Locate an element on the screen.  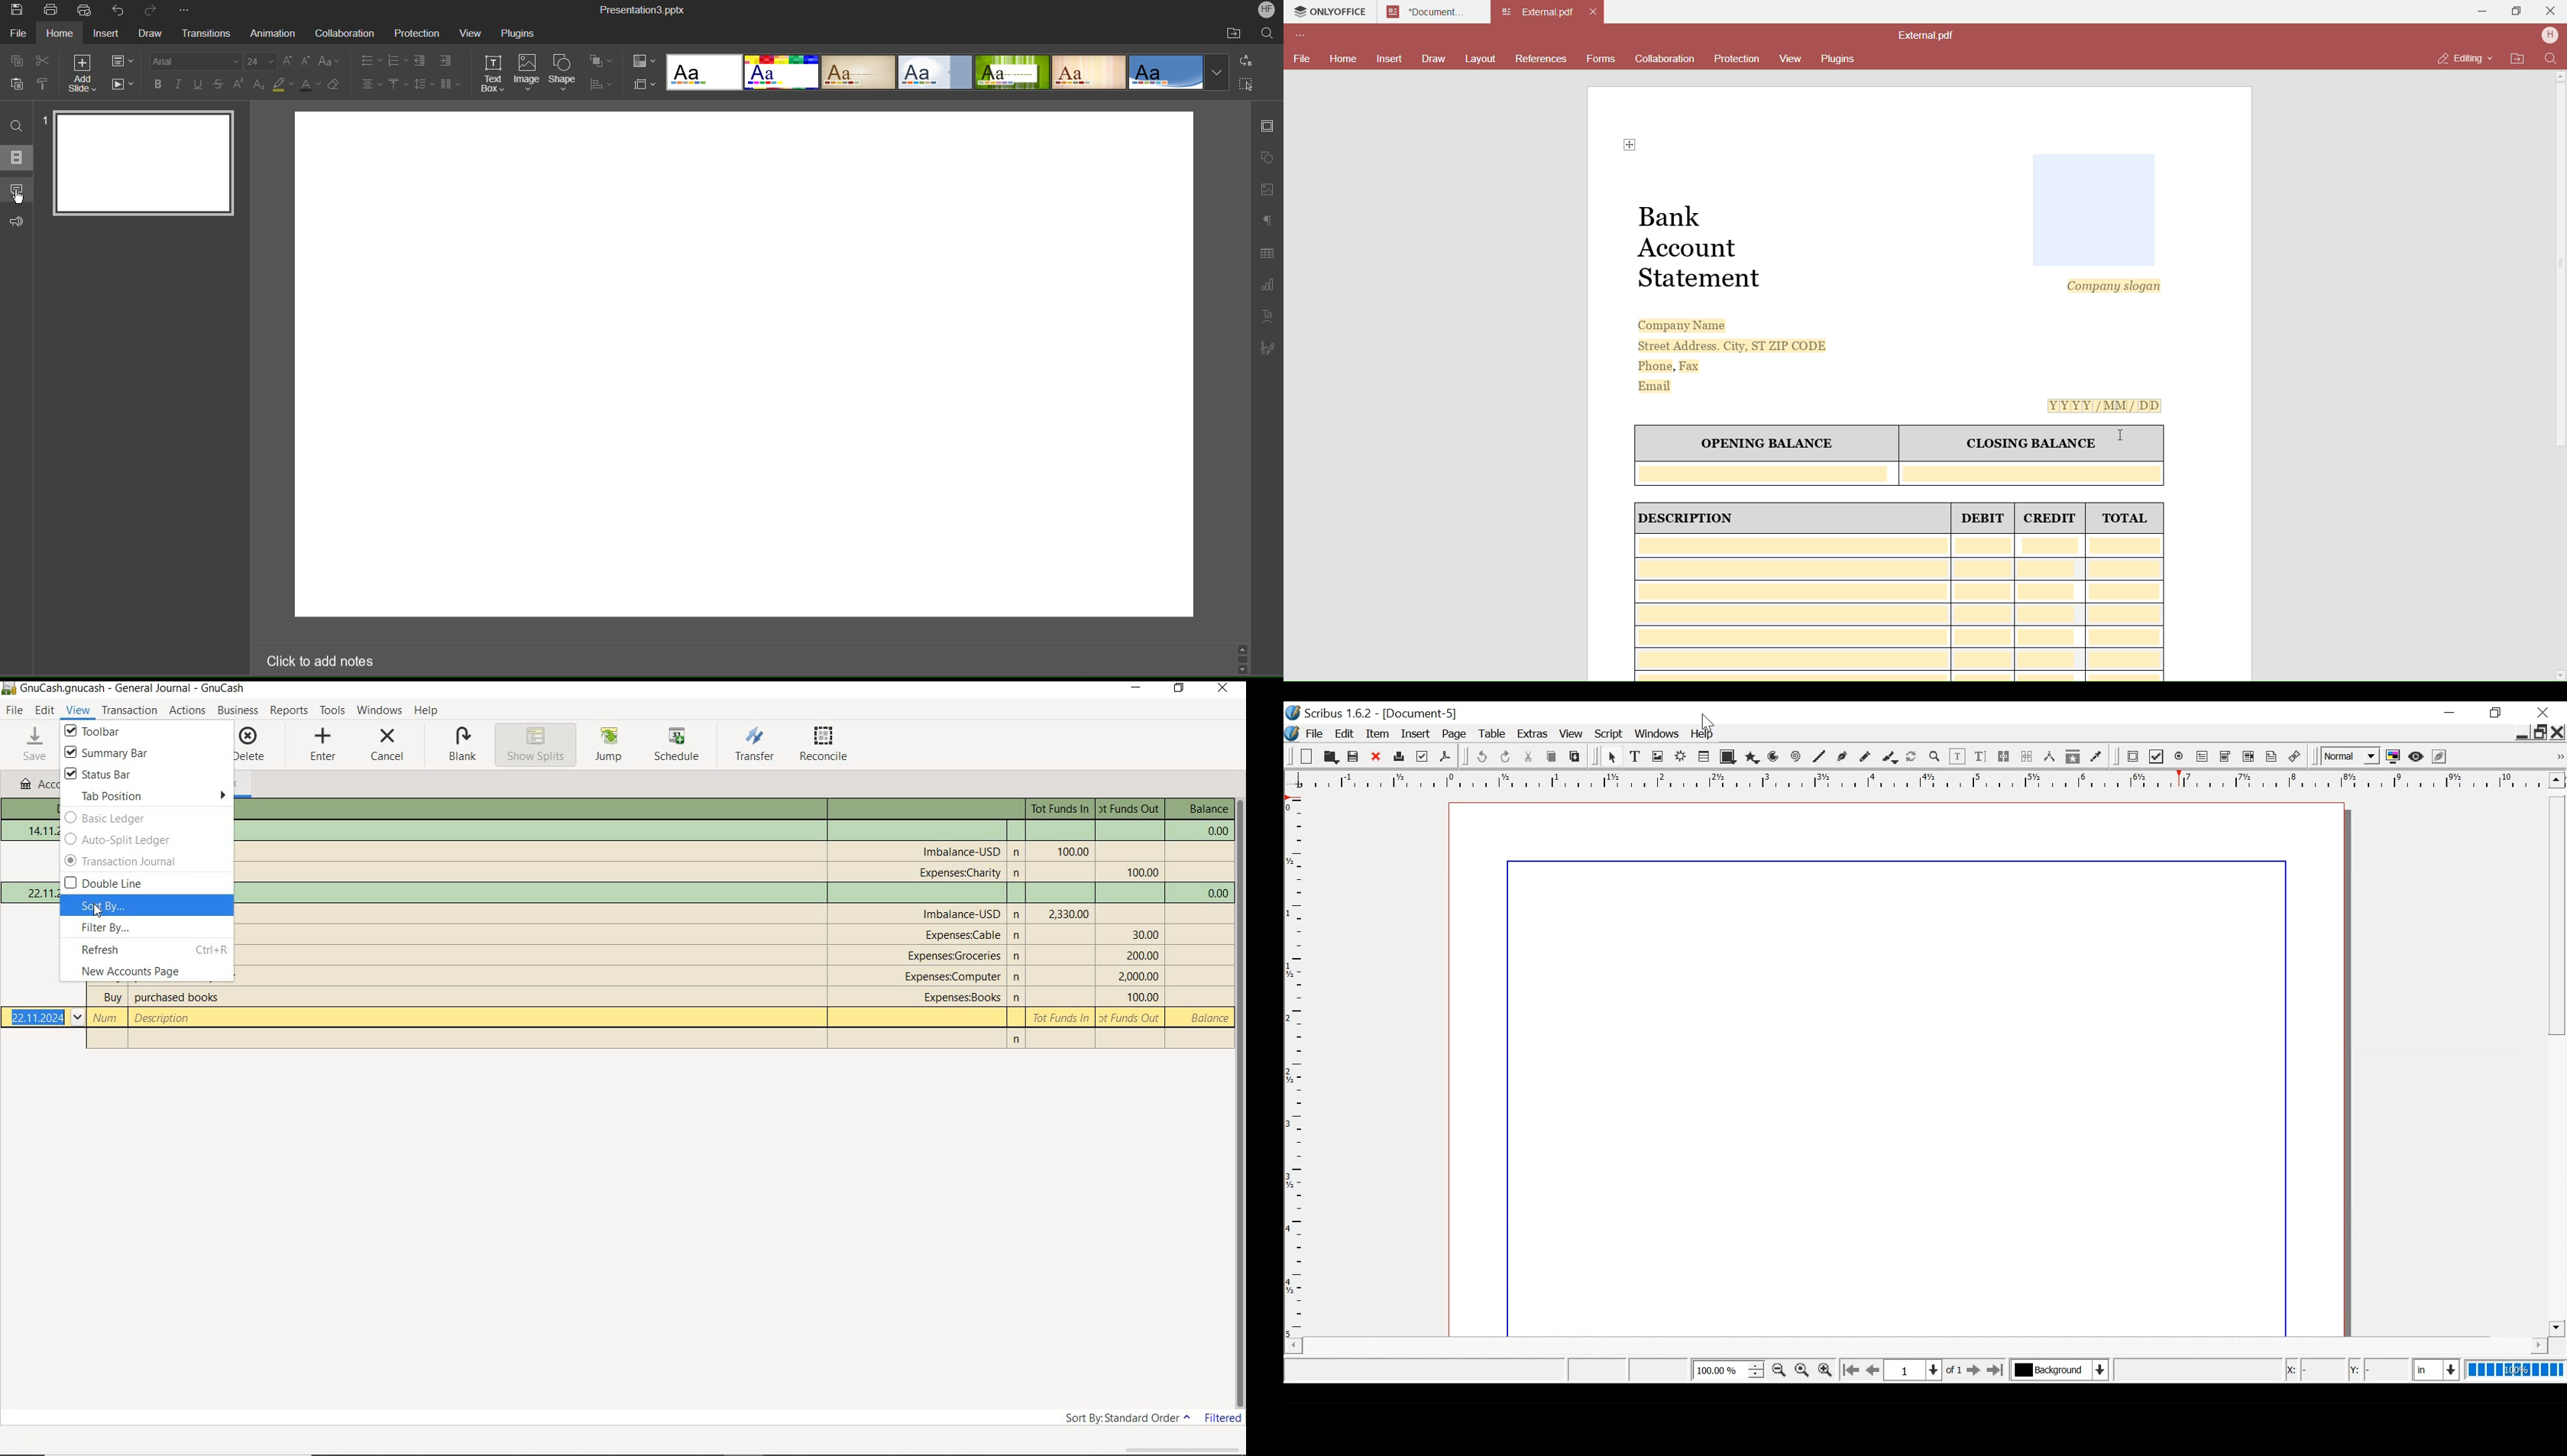
Zoom out is located at coordinates (1779, 1370).